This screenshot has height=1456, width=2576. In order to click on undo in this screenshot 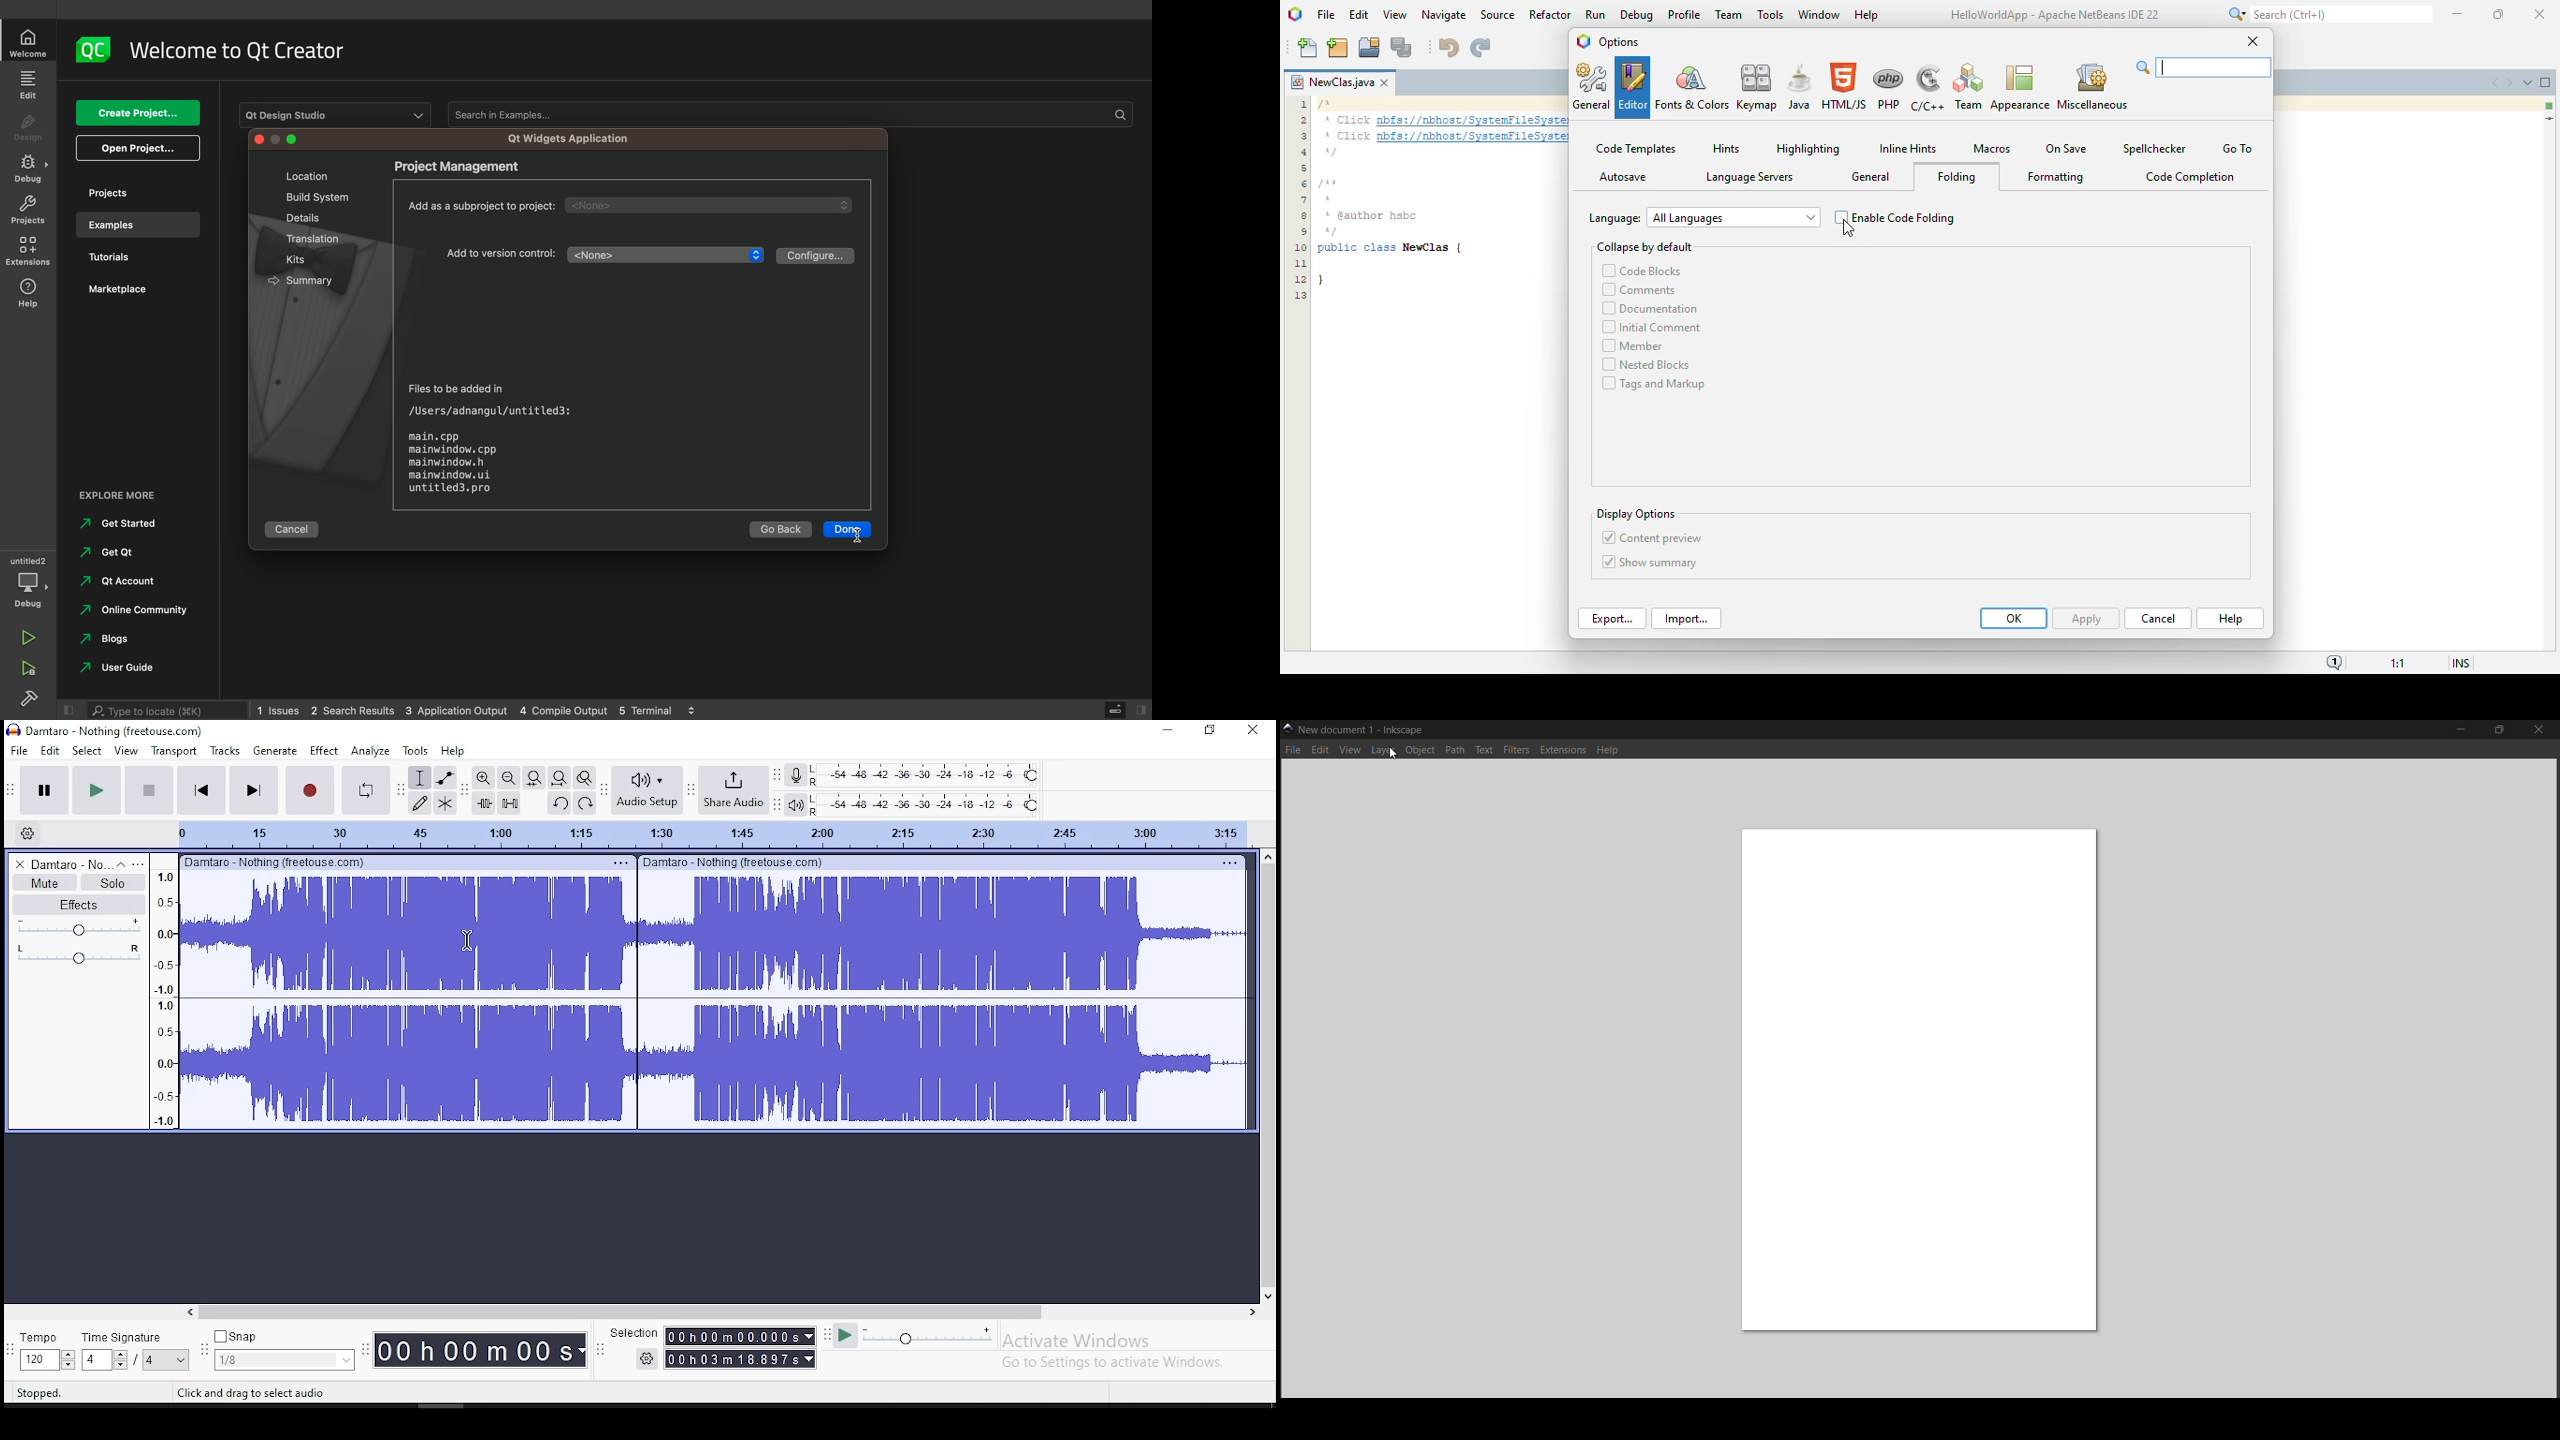, I will do `click(561, 803)`.